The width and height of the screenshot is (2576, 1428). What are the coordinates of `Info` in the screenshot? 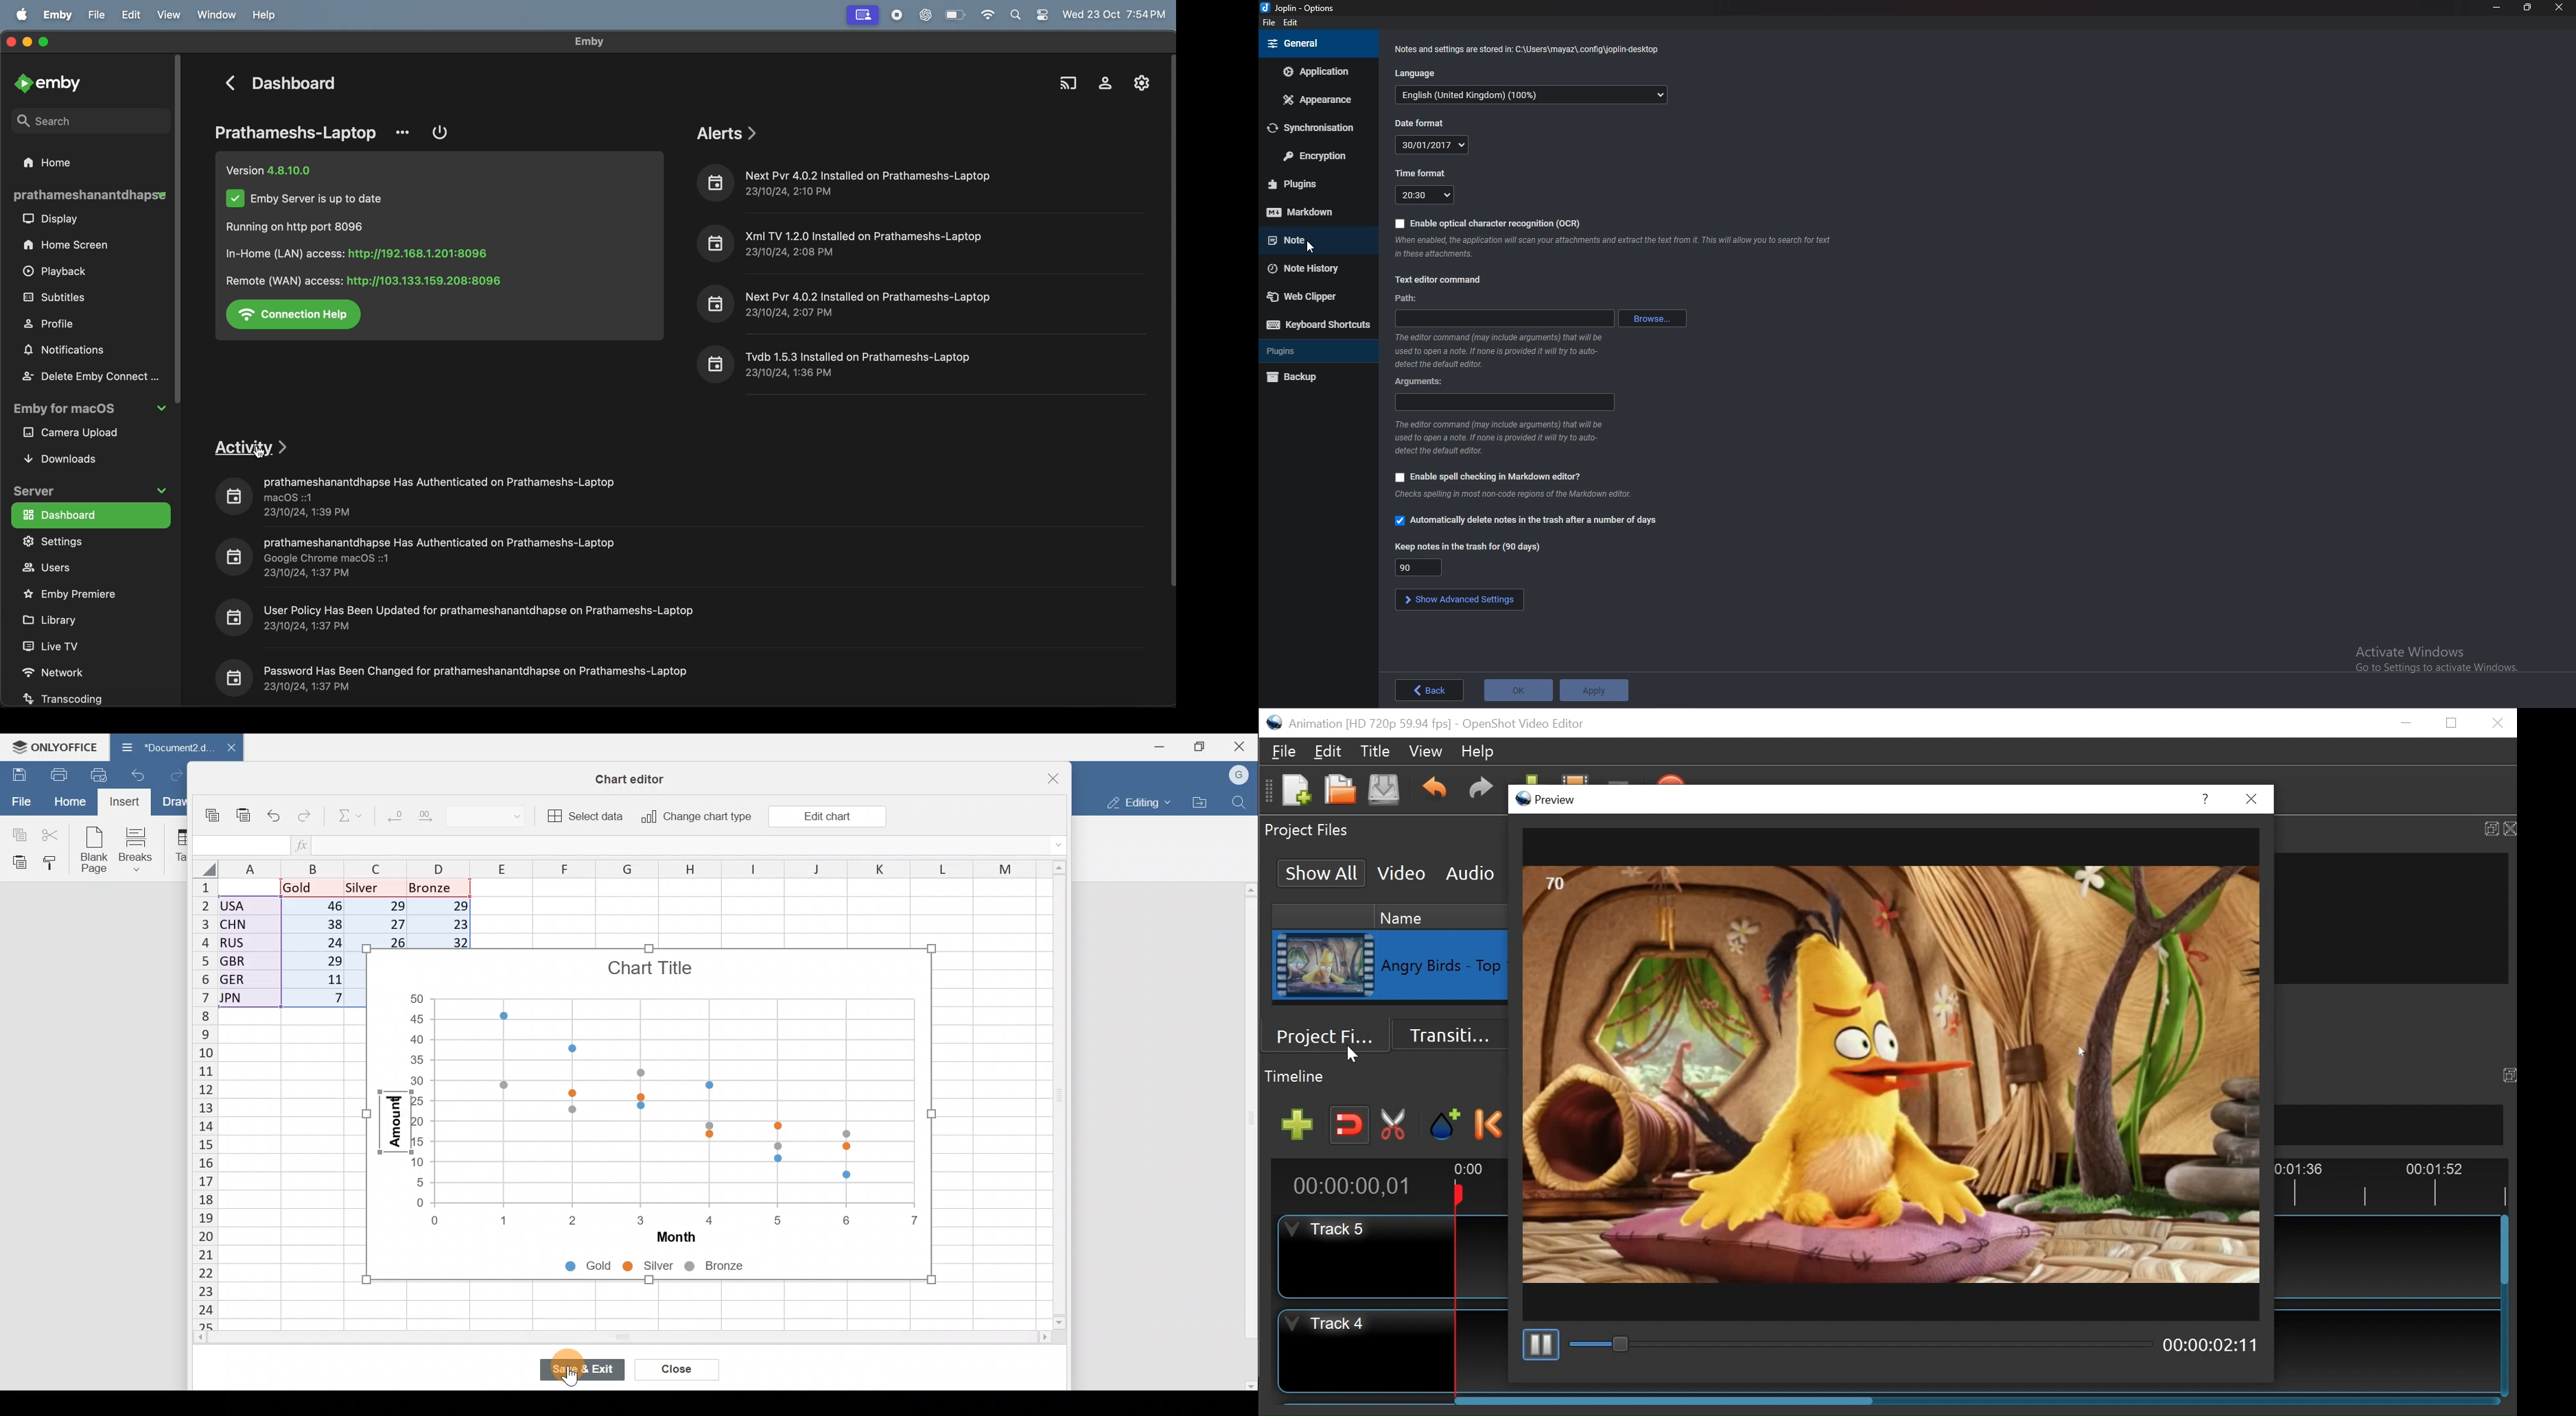 It's located at (1616, 246).